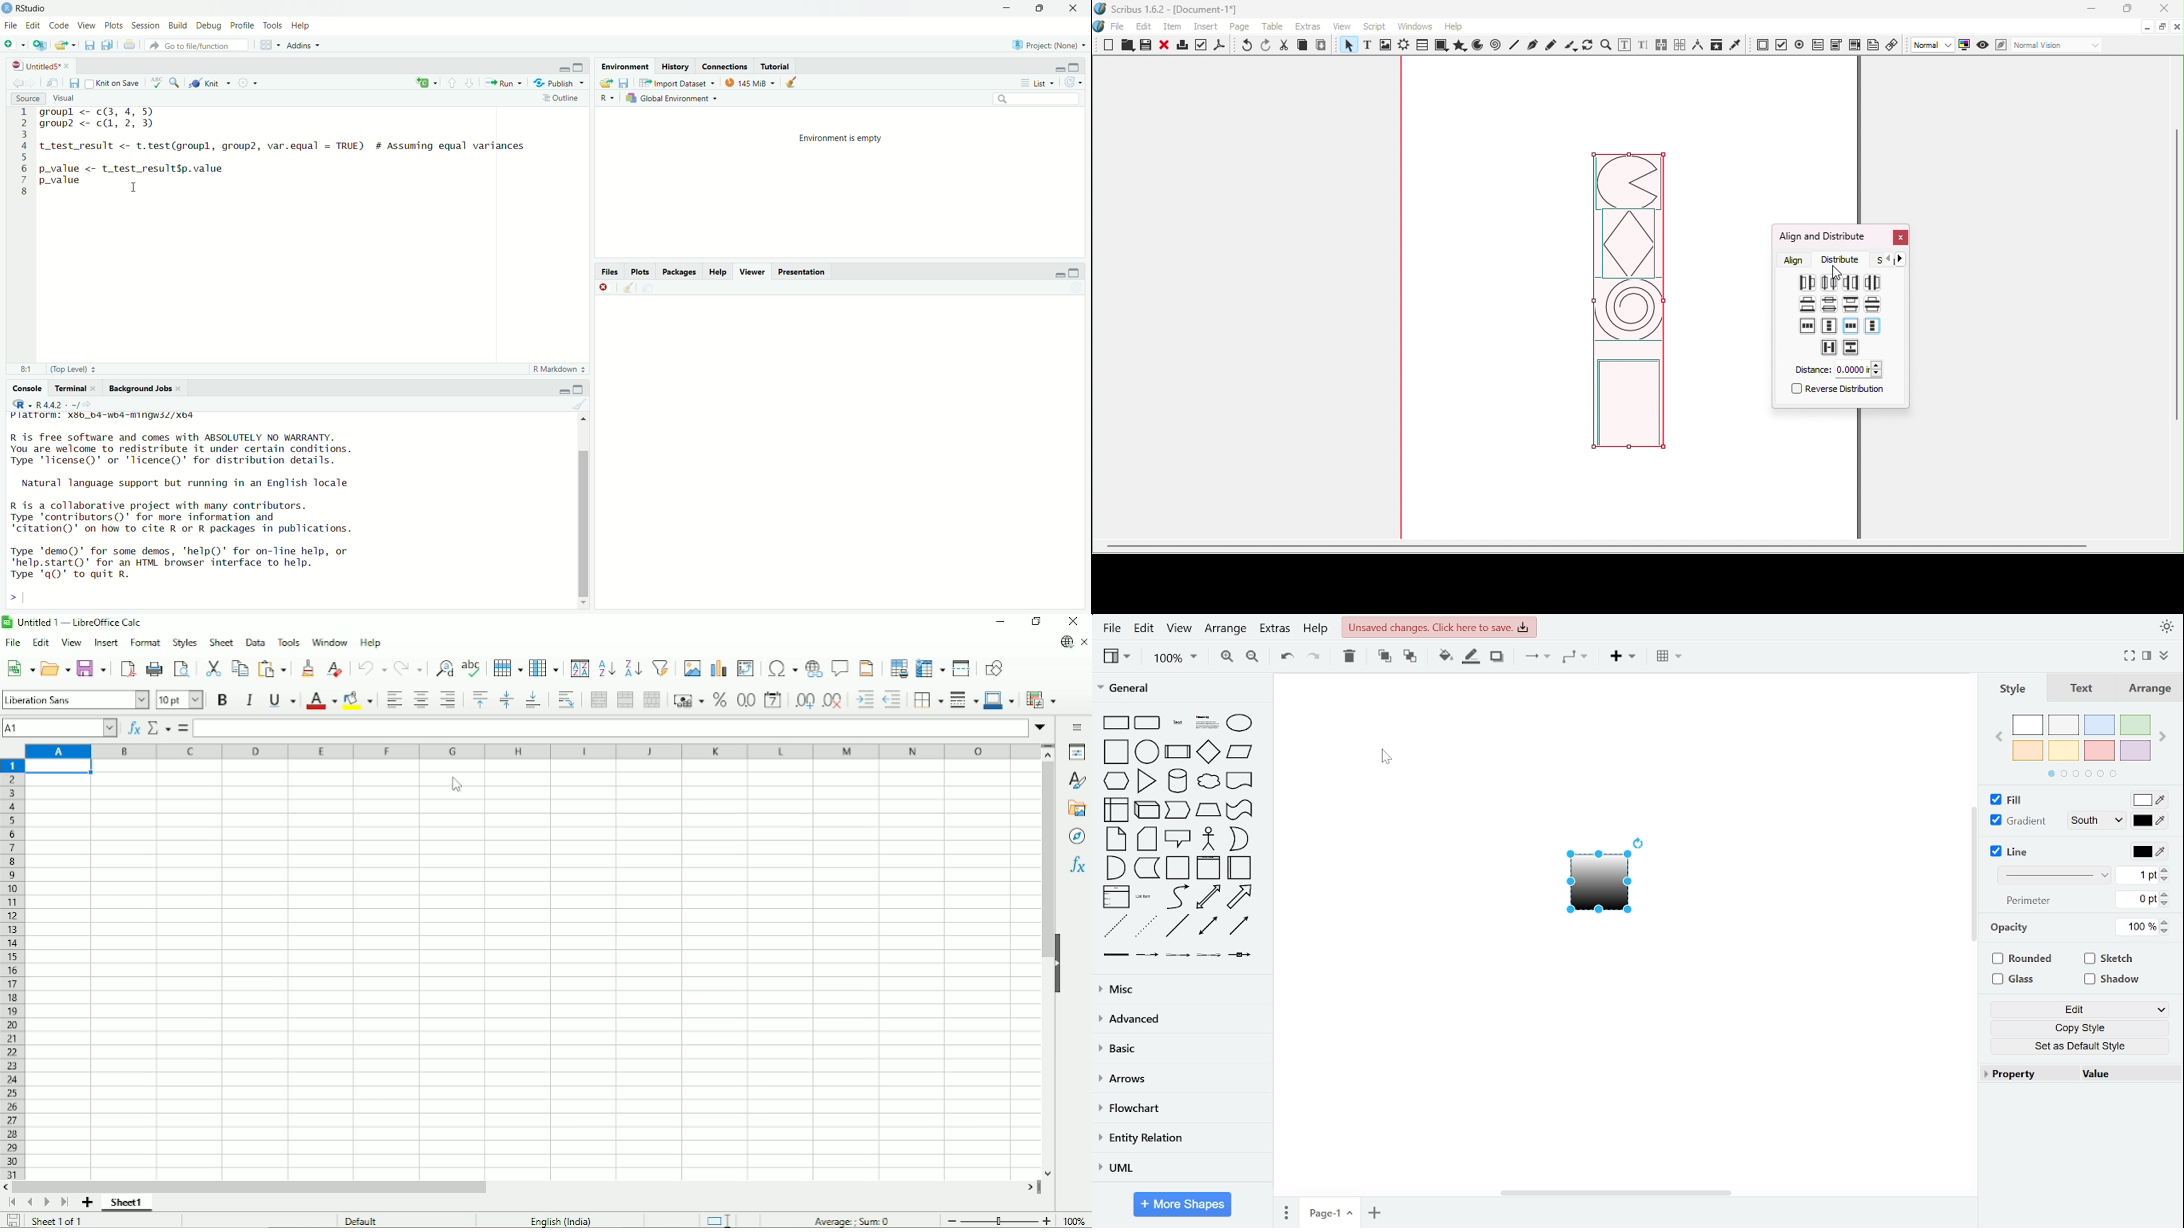 The height and width of the screenshot is (1232, 2184). I want to click on Scroll to last sheet, so click(64, 1203).